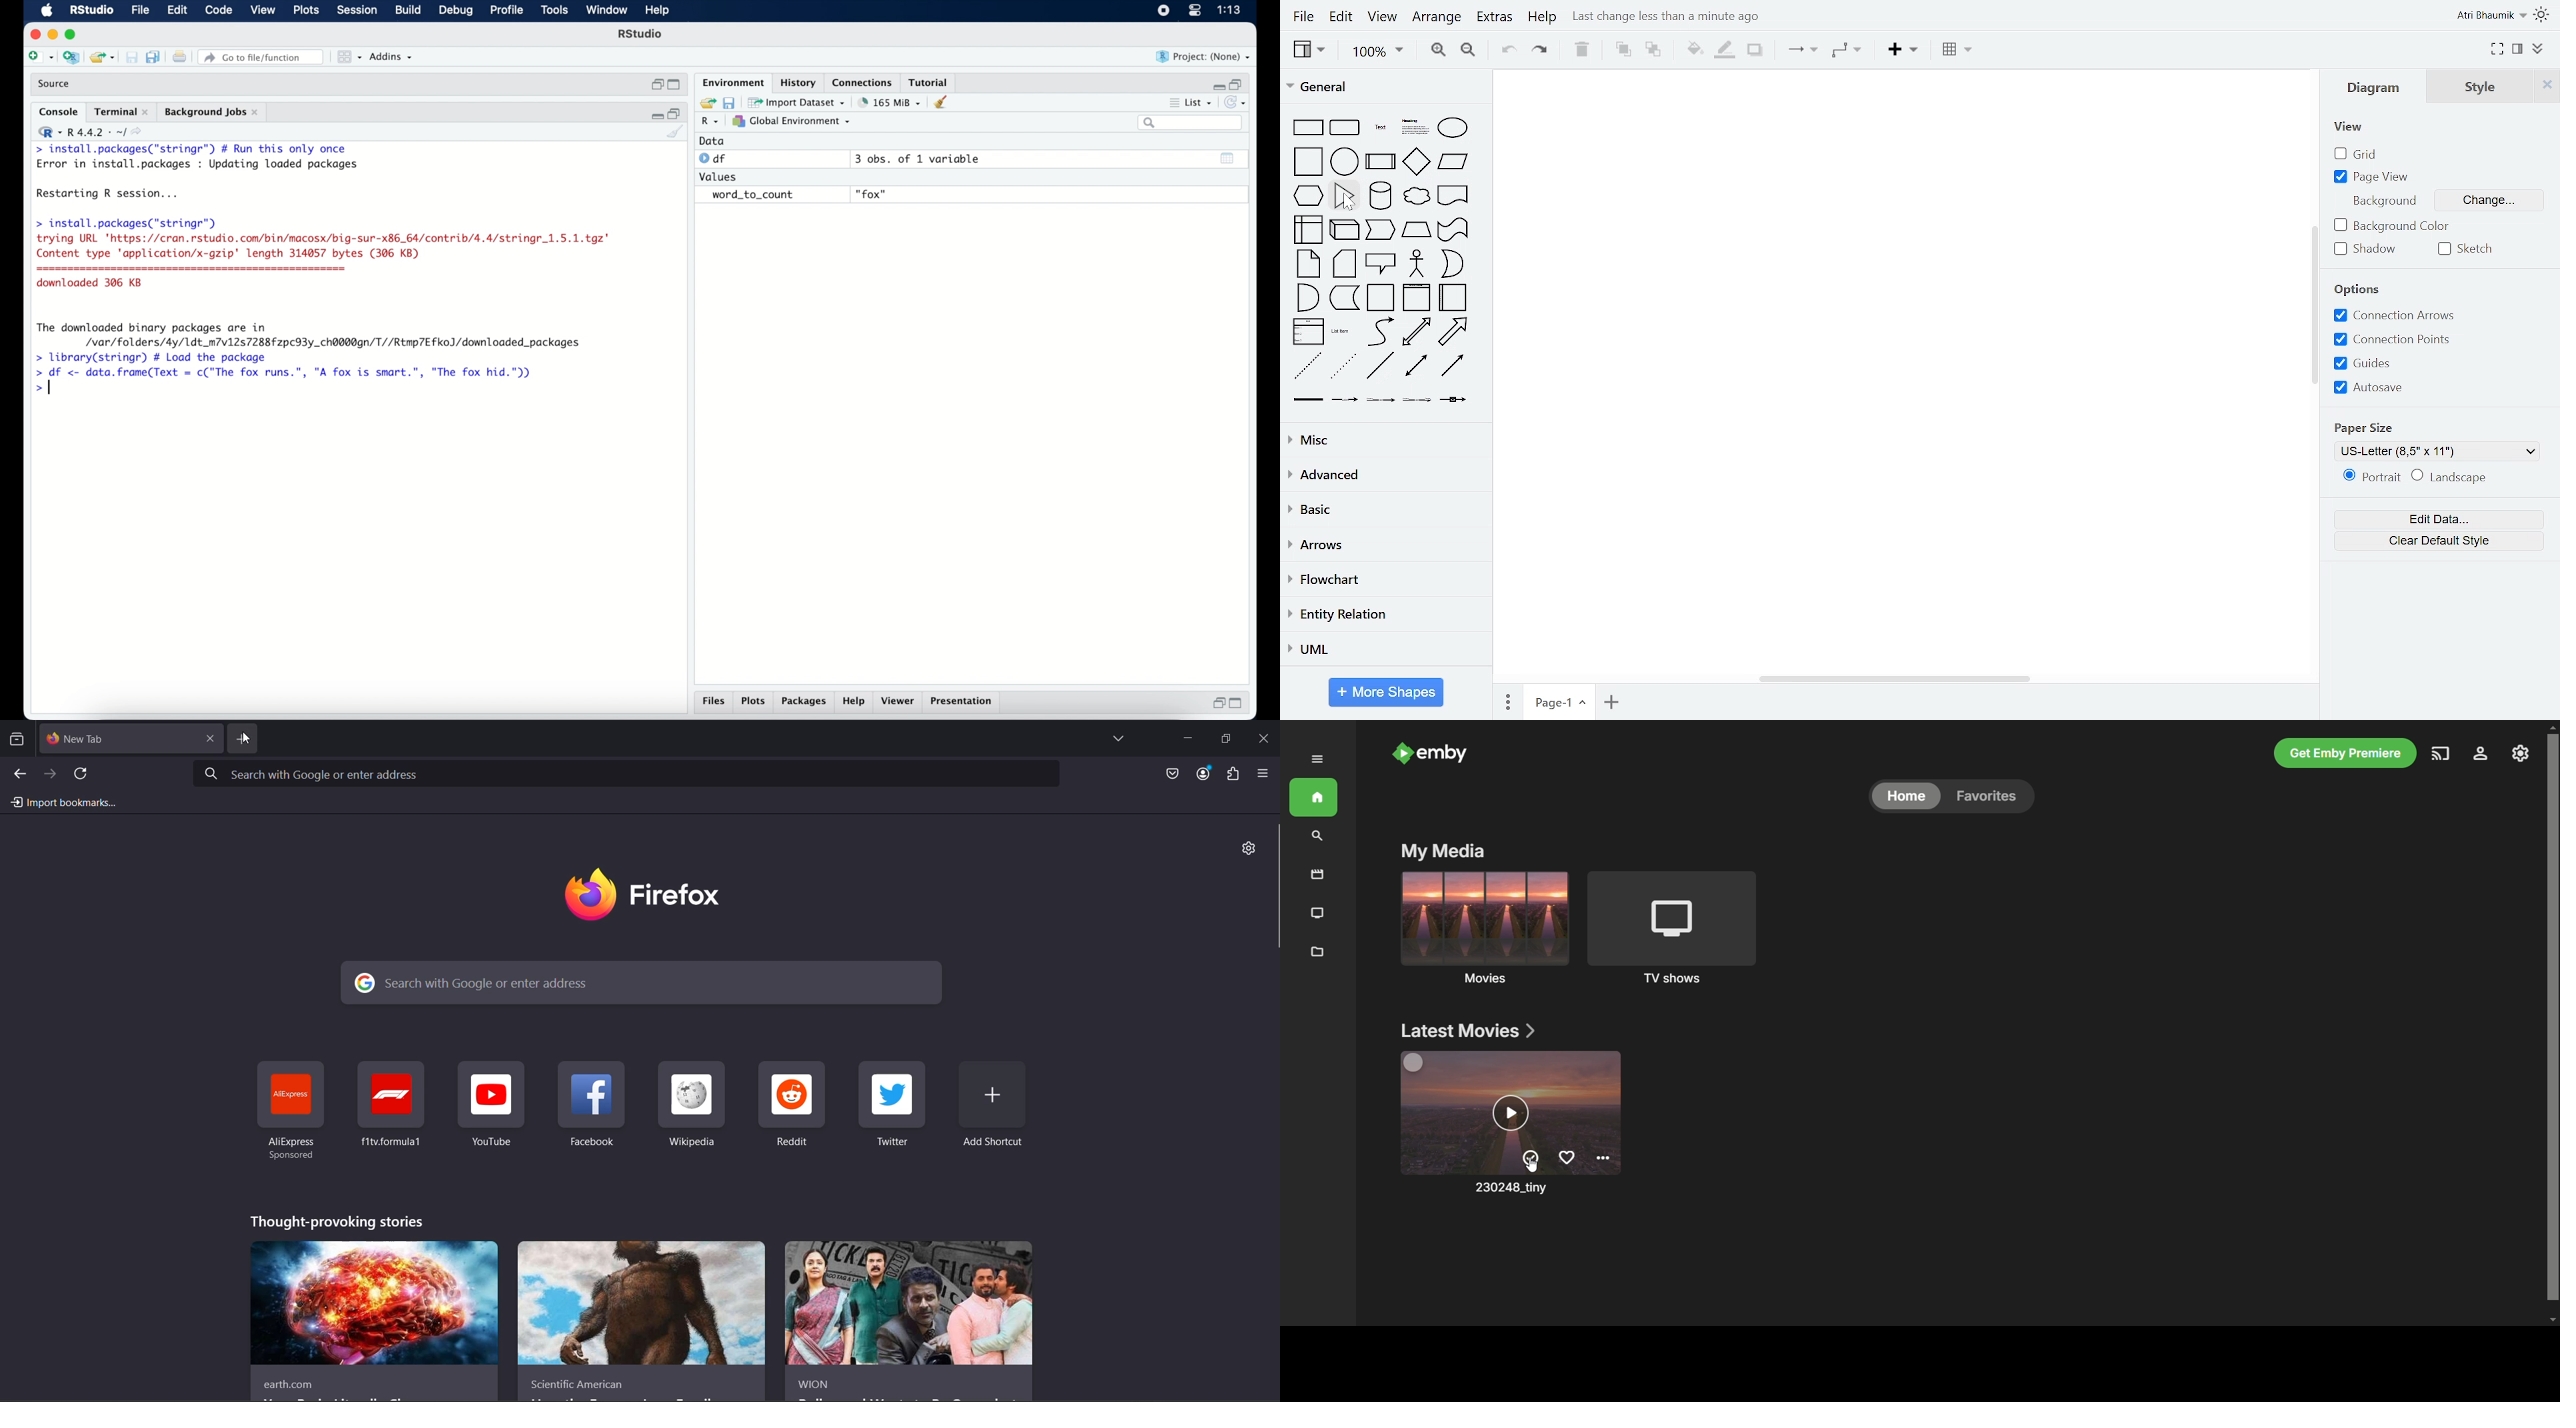  I want to click on > install.packages("stringr") # Run this only once|, so click(195, 149).